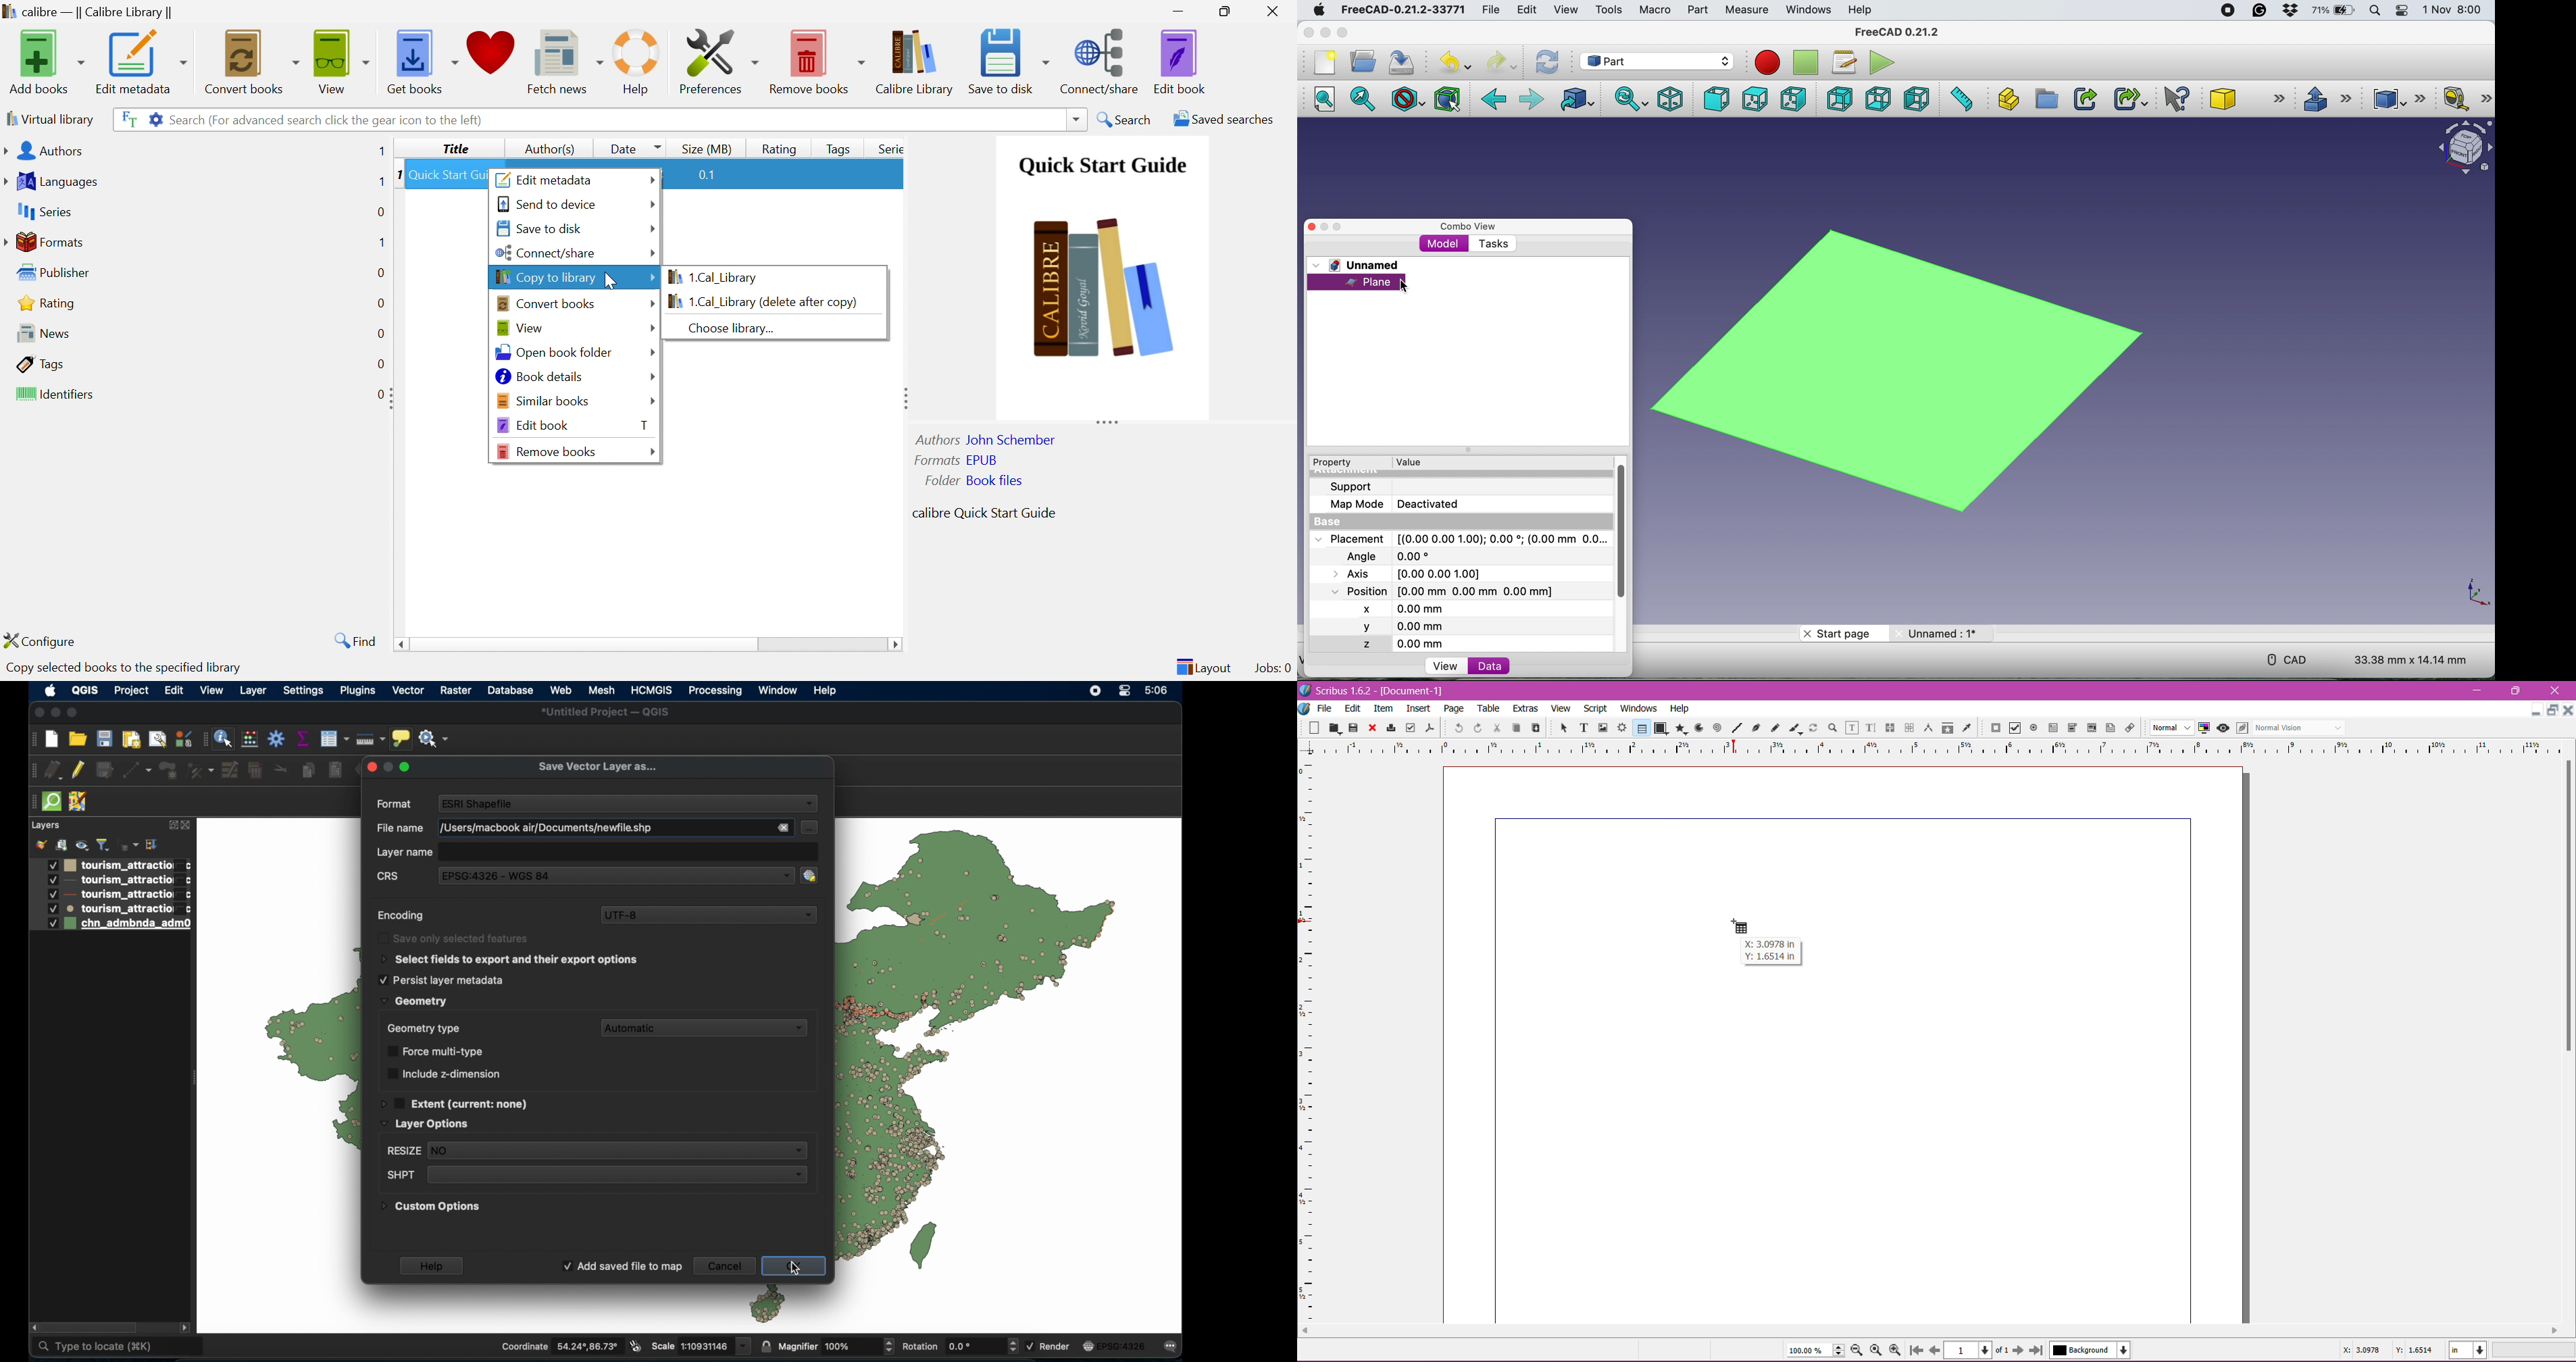 This screenshot has height=1372, width=2576. Describe the element at coordinates (81, 845) in the screenshot. I see `manage map theme` at that location.